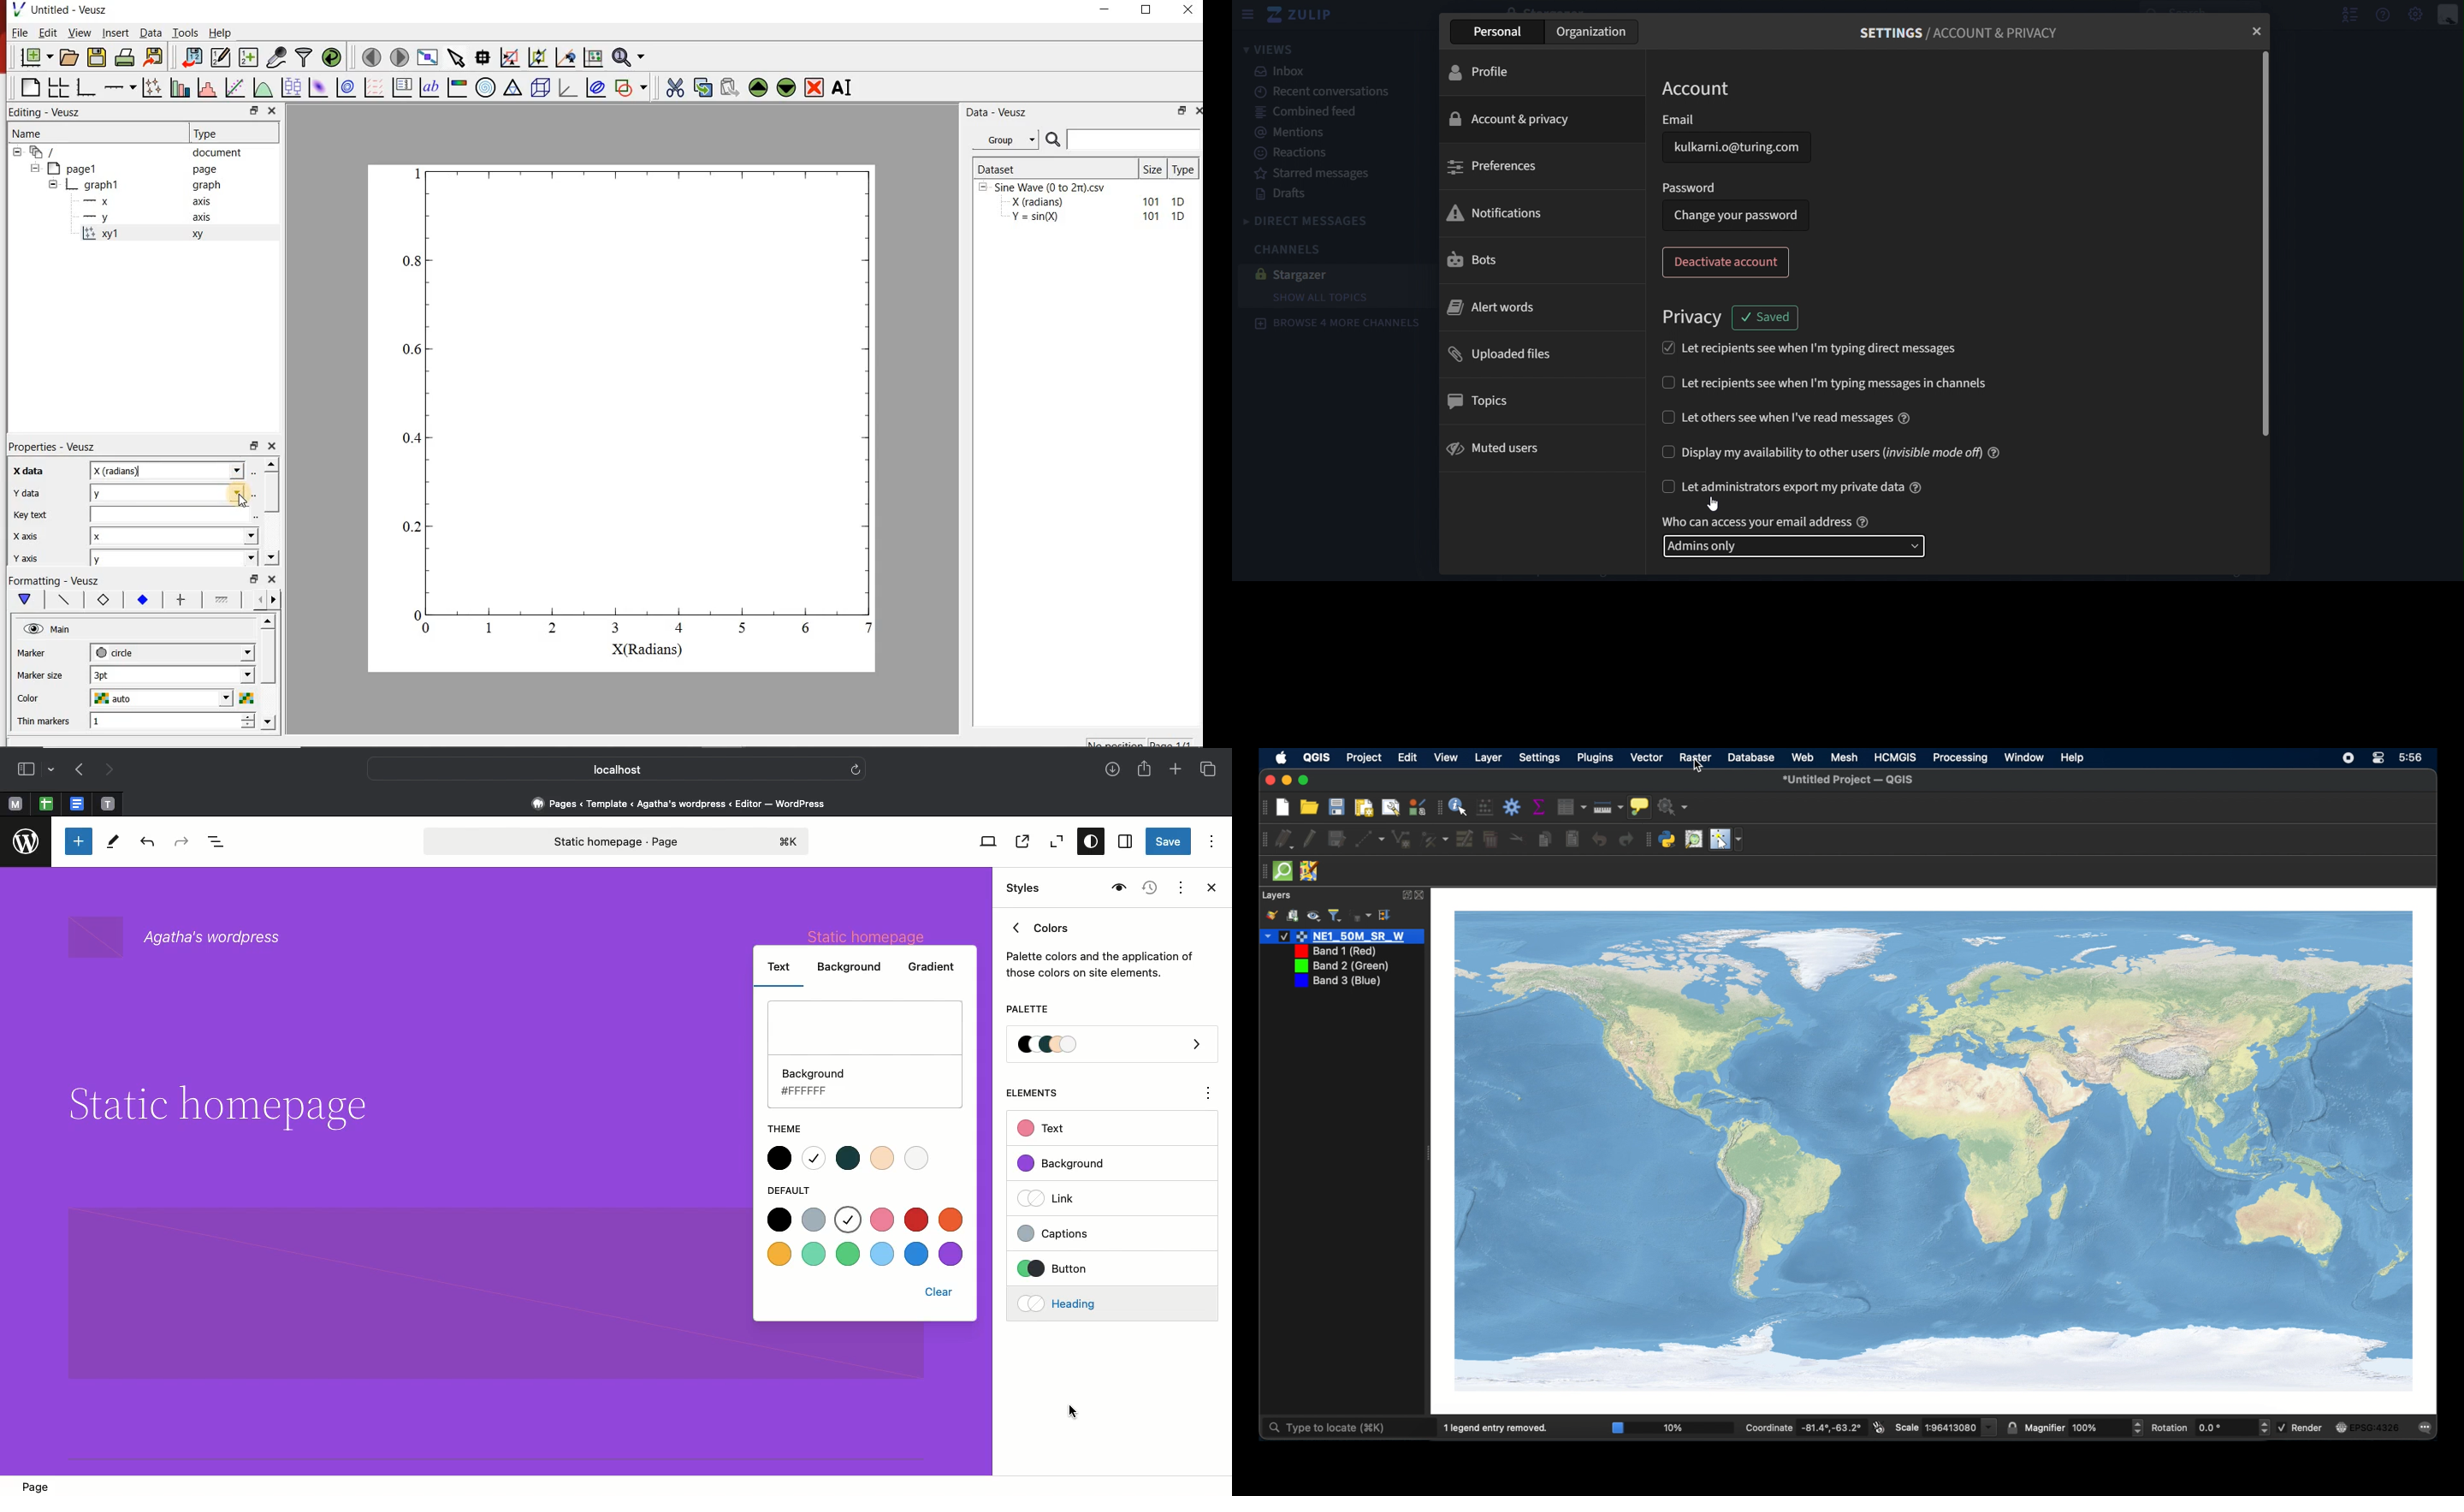 This screenshot has height=1512, width=2464. I want to click on scrollbar, so click(2266, 243).